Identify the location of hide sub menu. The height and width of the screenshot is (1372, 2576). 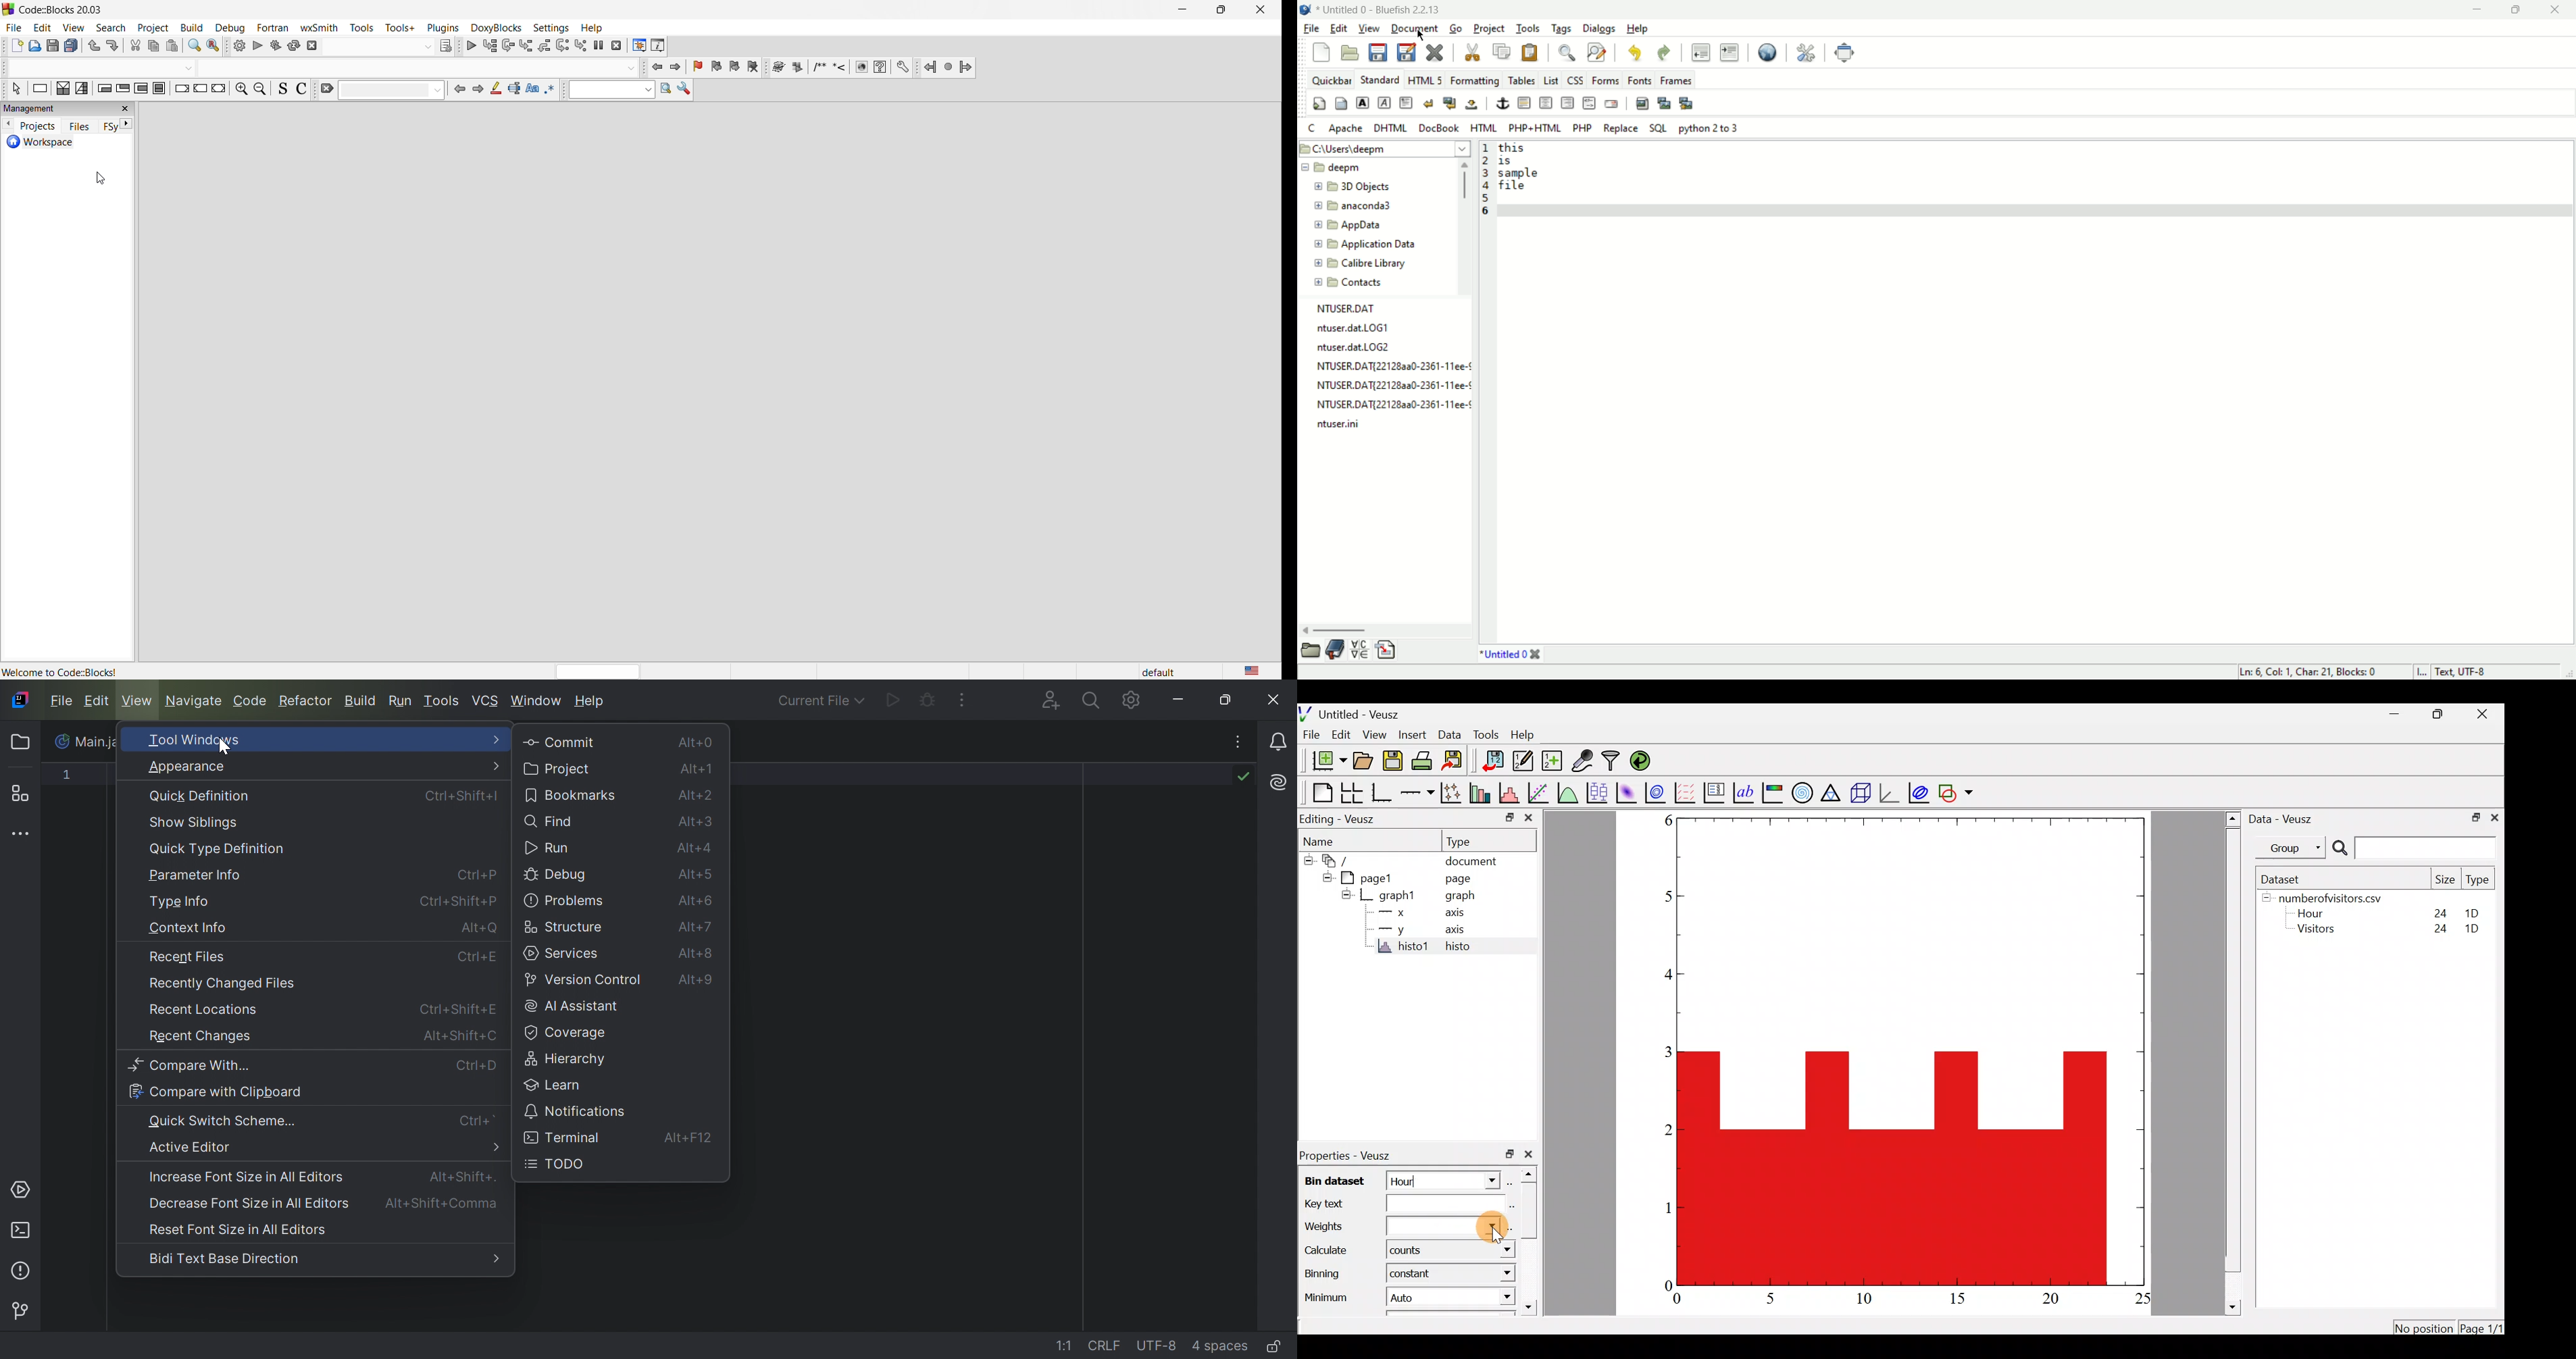
(1343, 897).